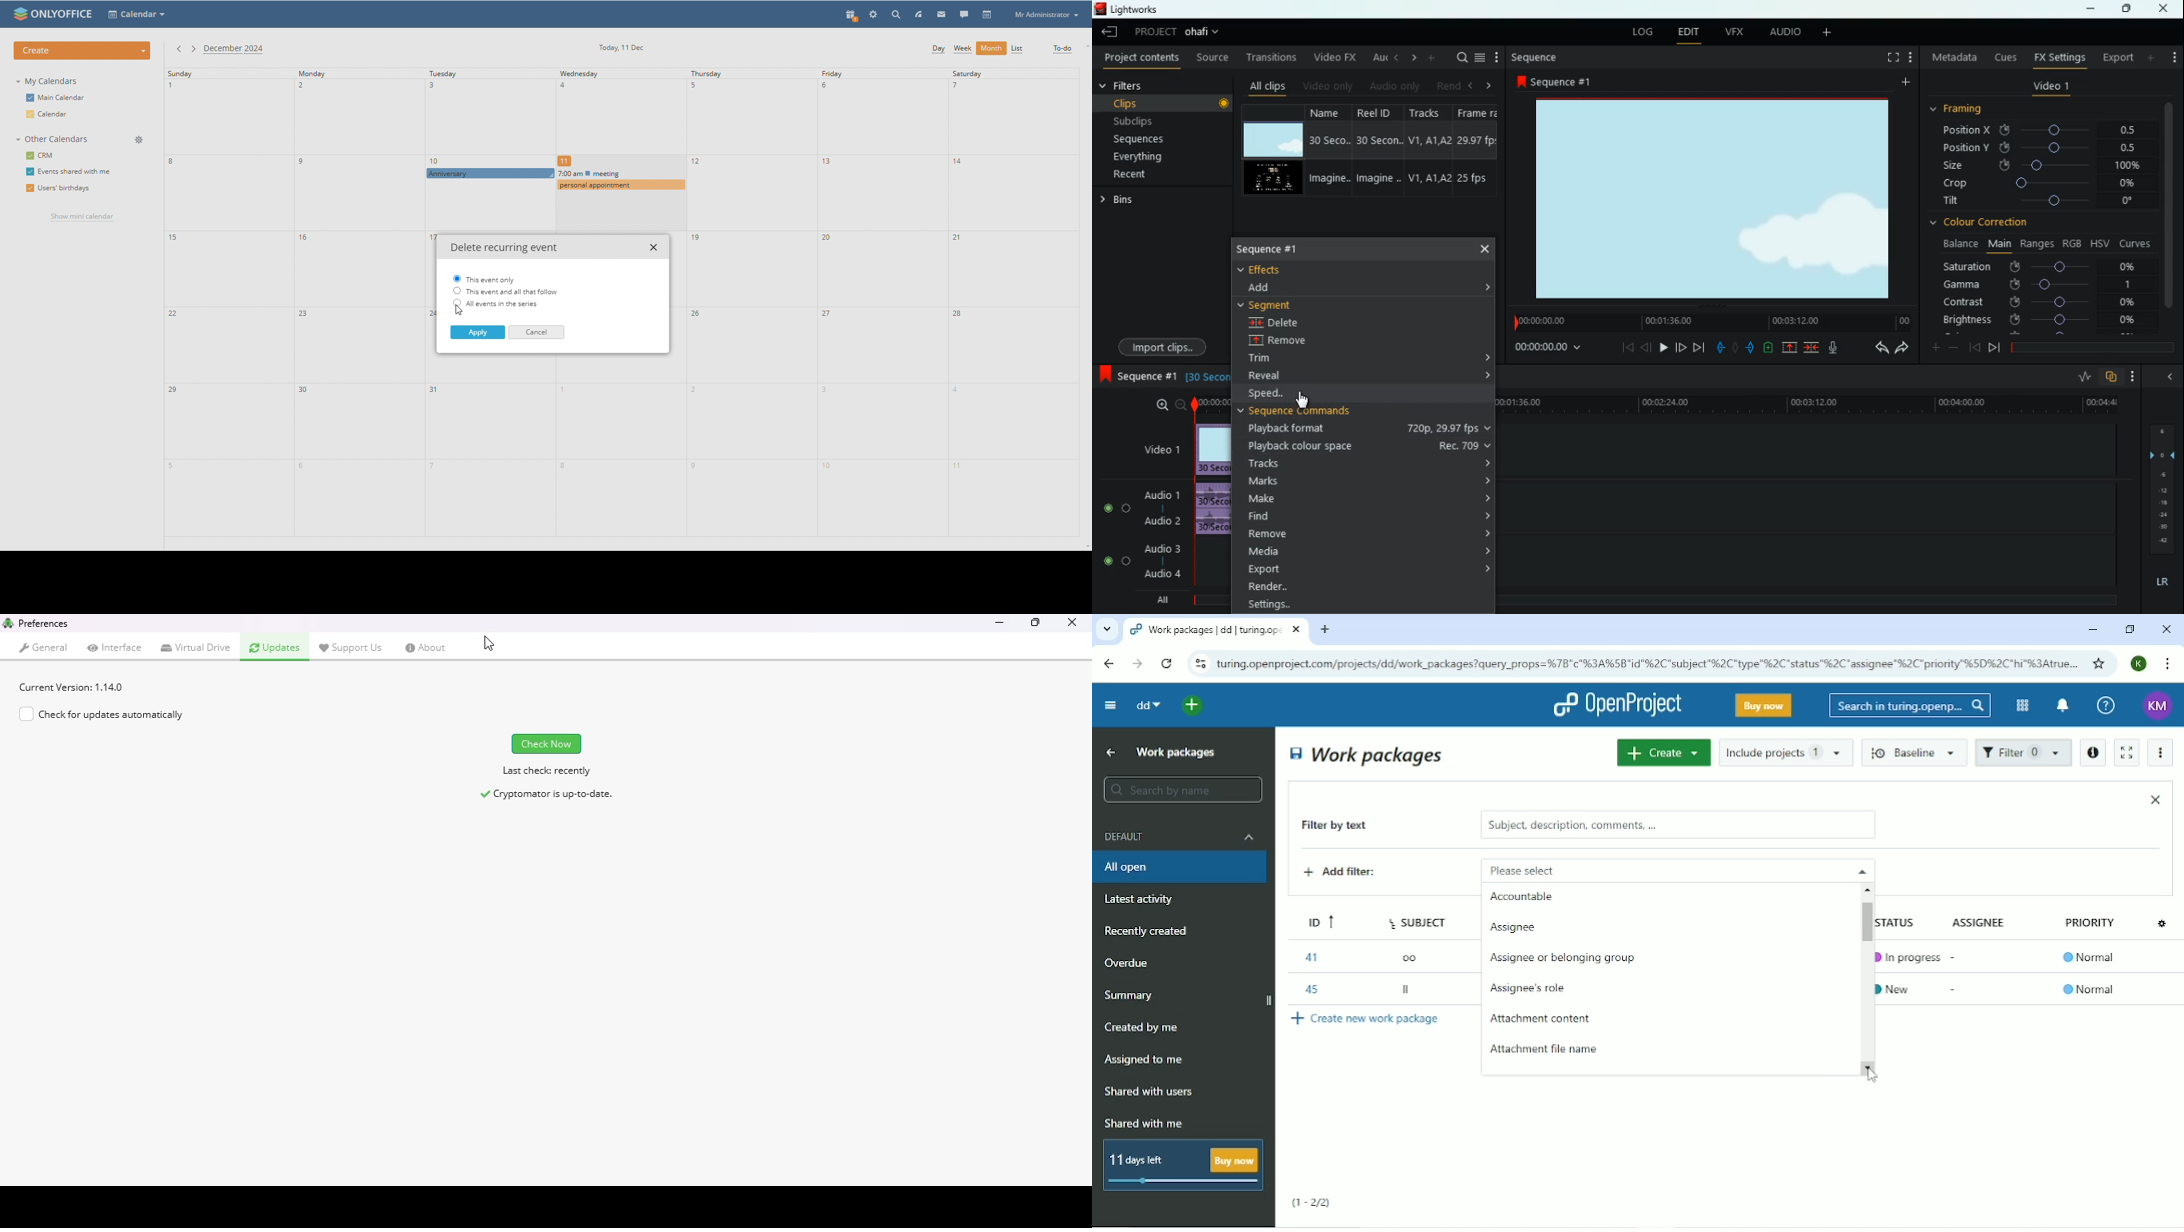  Describe the element at coordinates (2092, 928) in the screenshot. I see `Priority` at that location.